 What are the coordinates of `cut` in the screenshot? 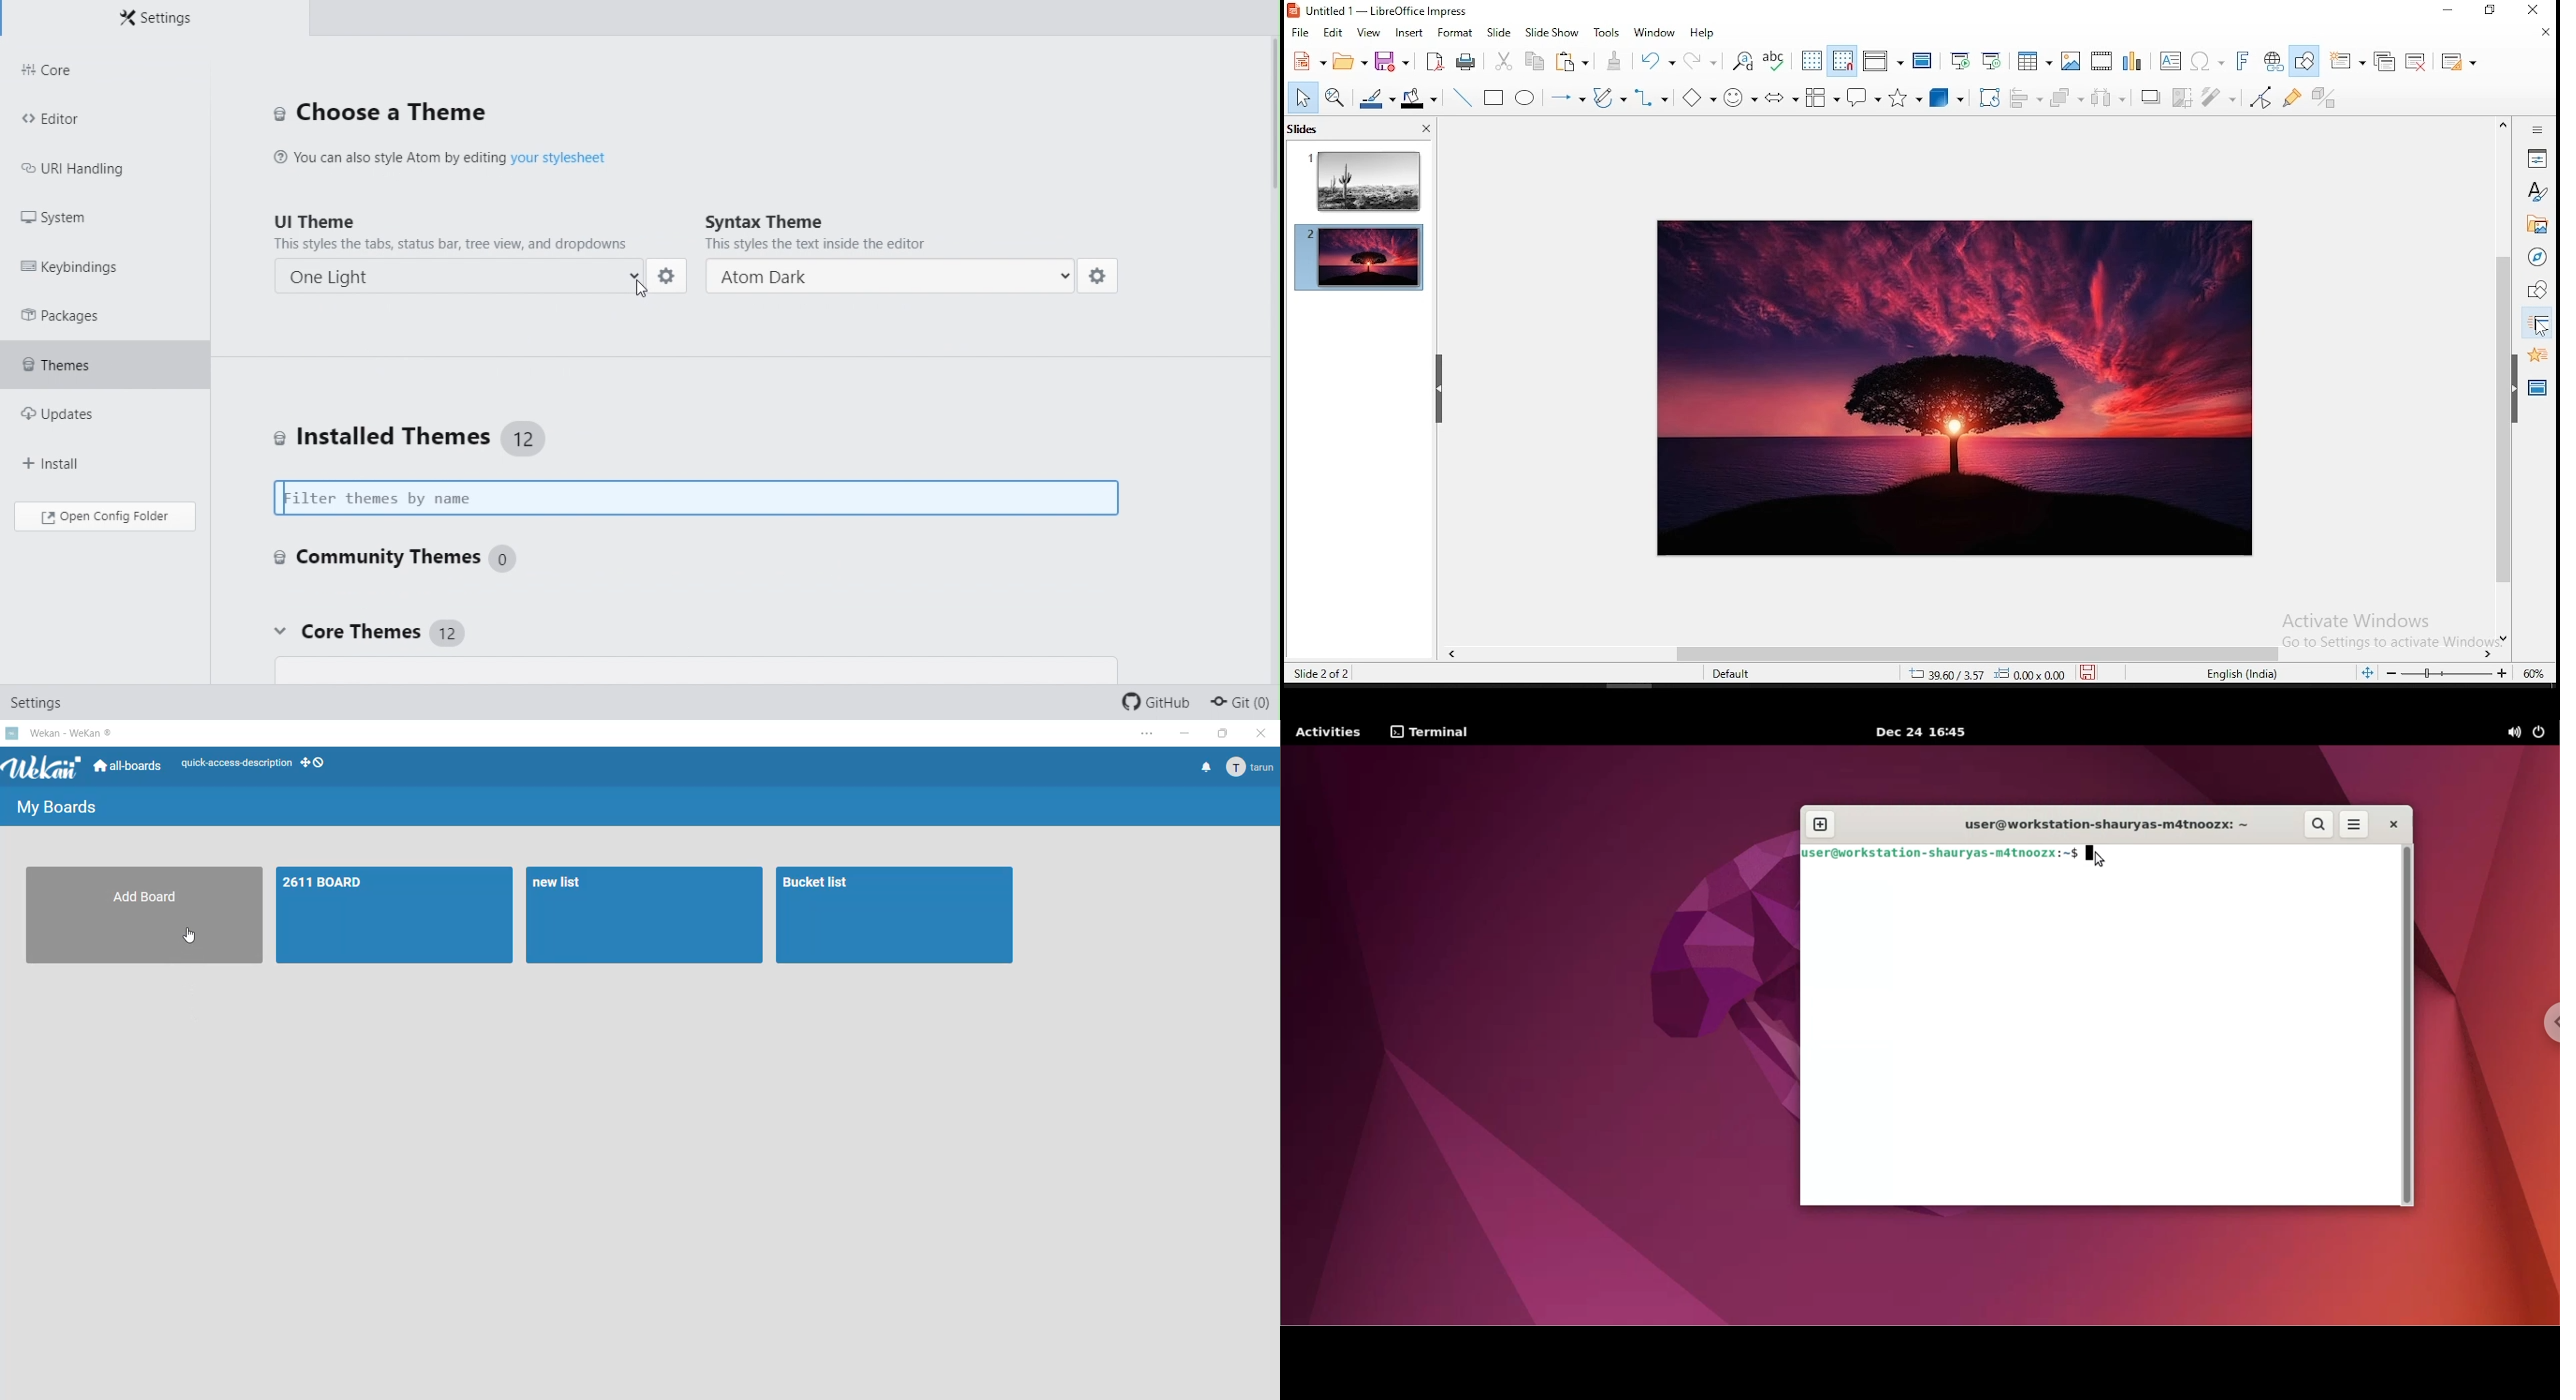 It's located at (1504, 62).